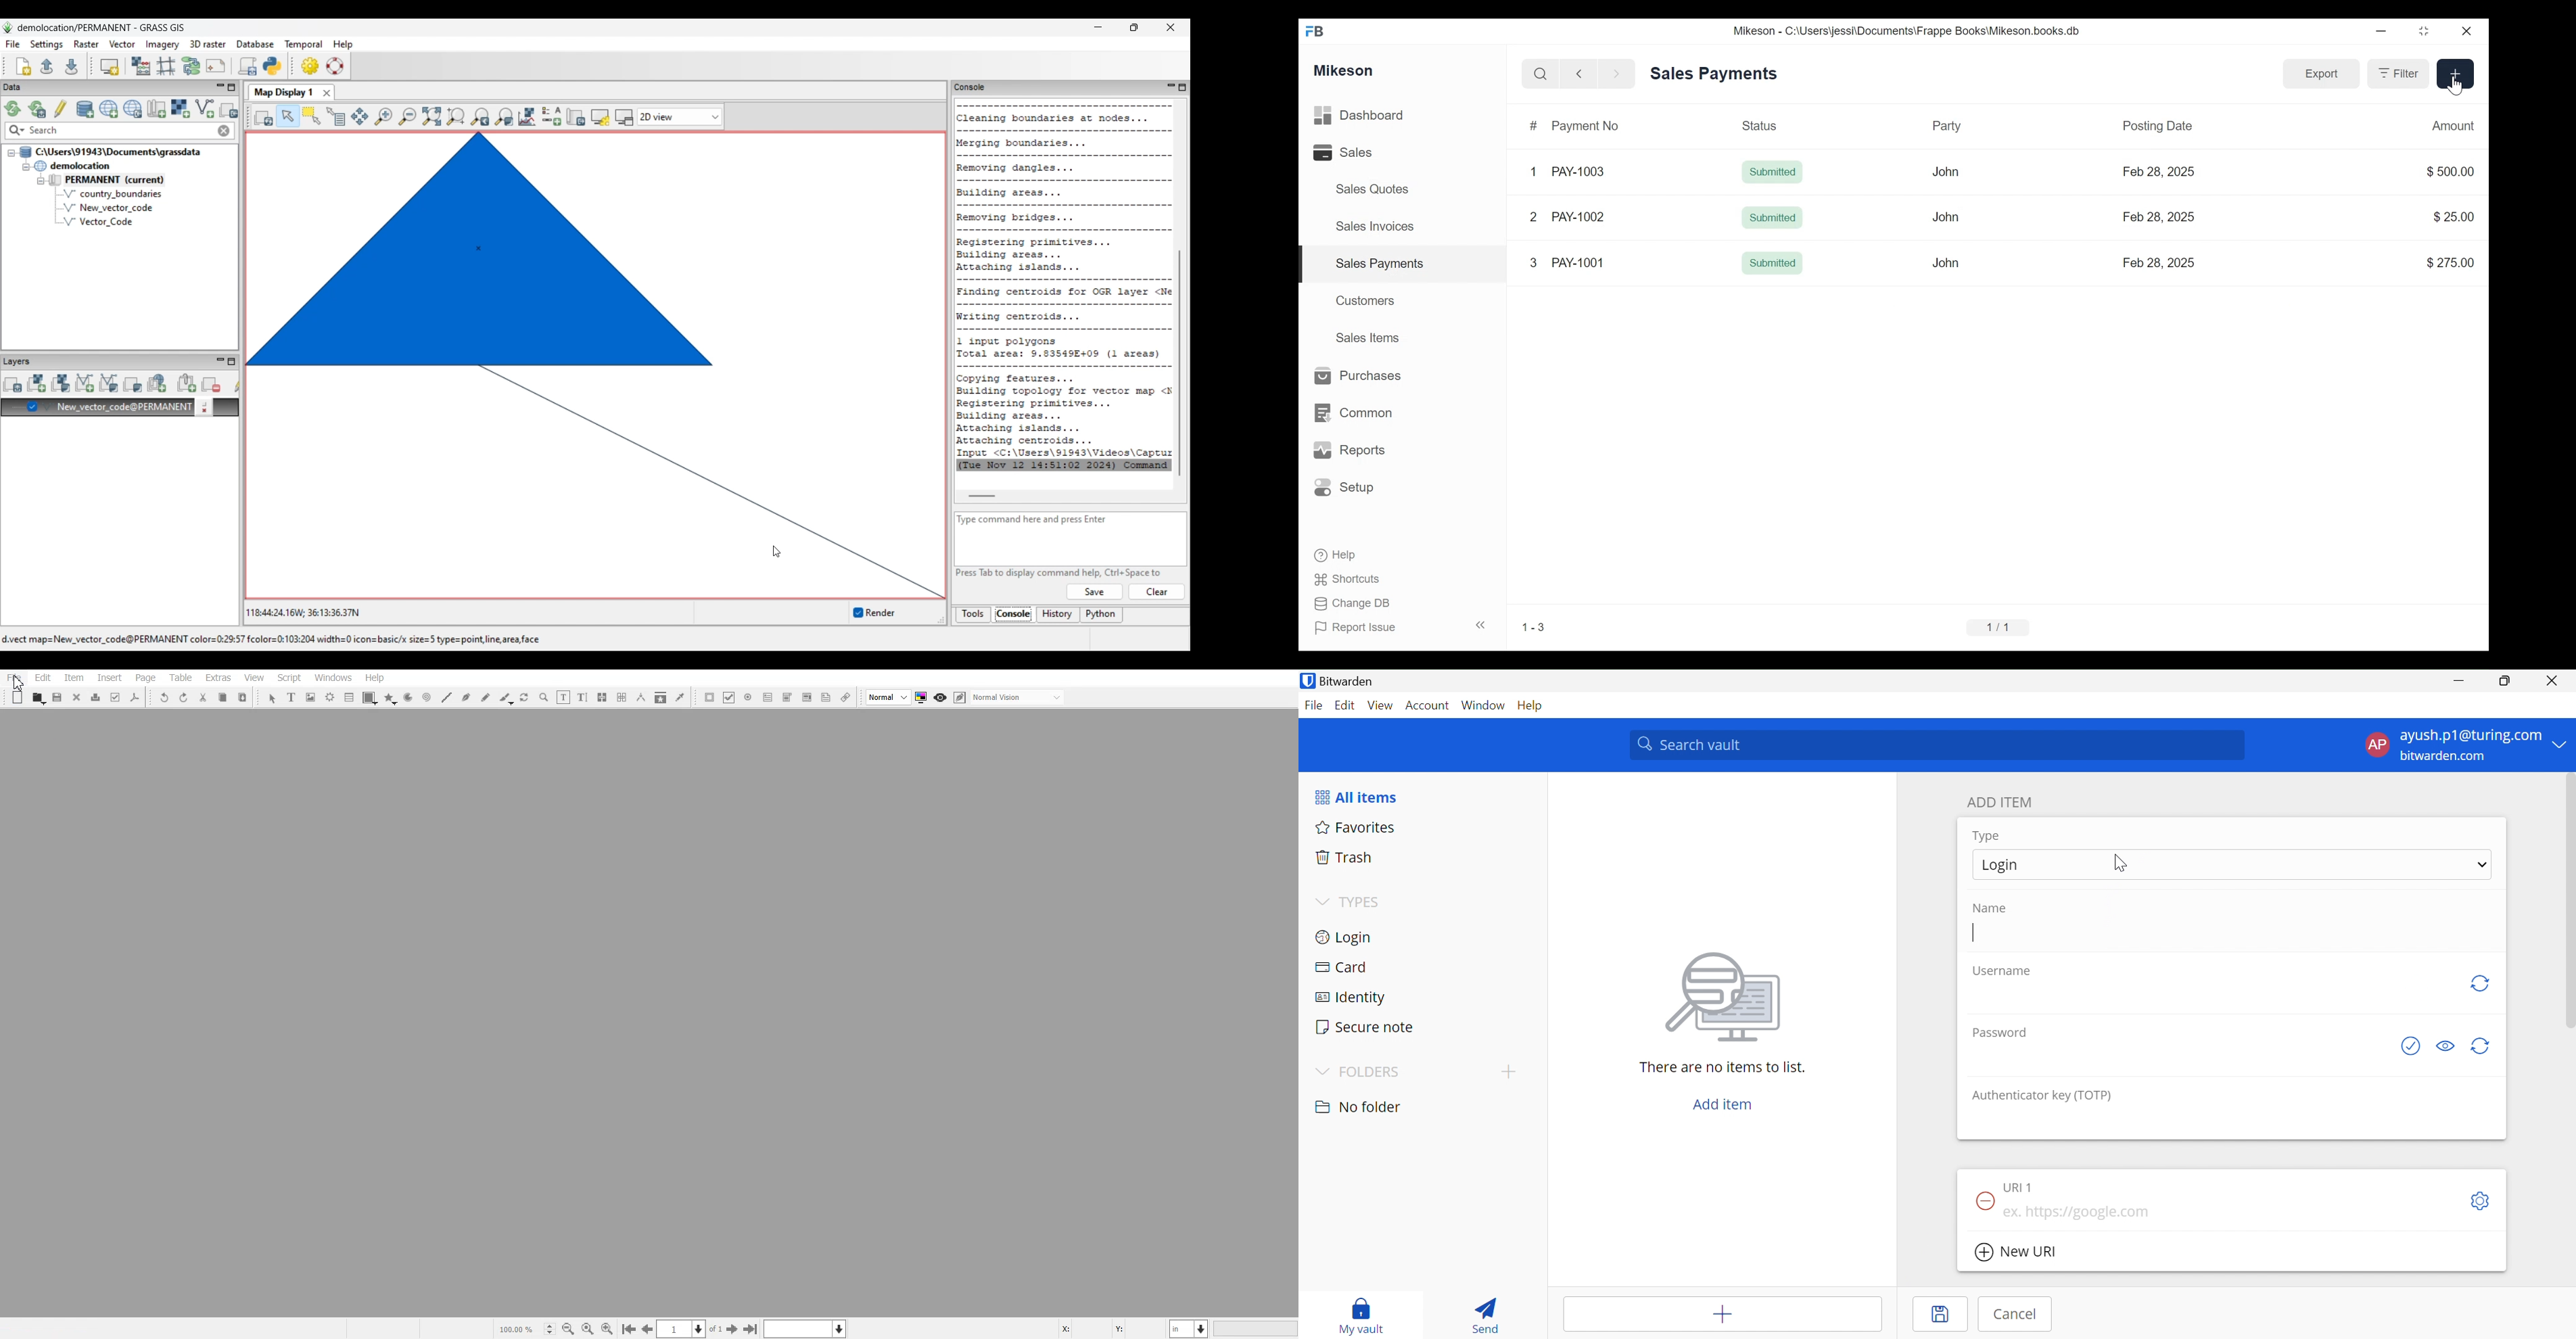 The height and width of the screenshot is (1344, 2576). Describe the element at coordinates (506, 699) in the screenshot. I see `Calligraphic line` at that location.